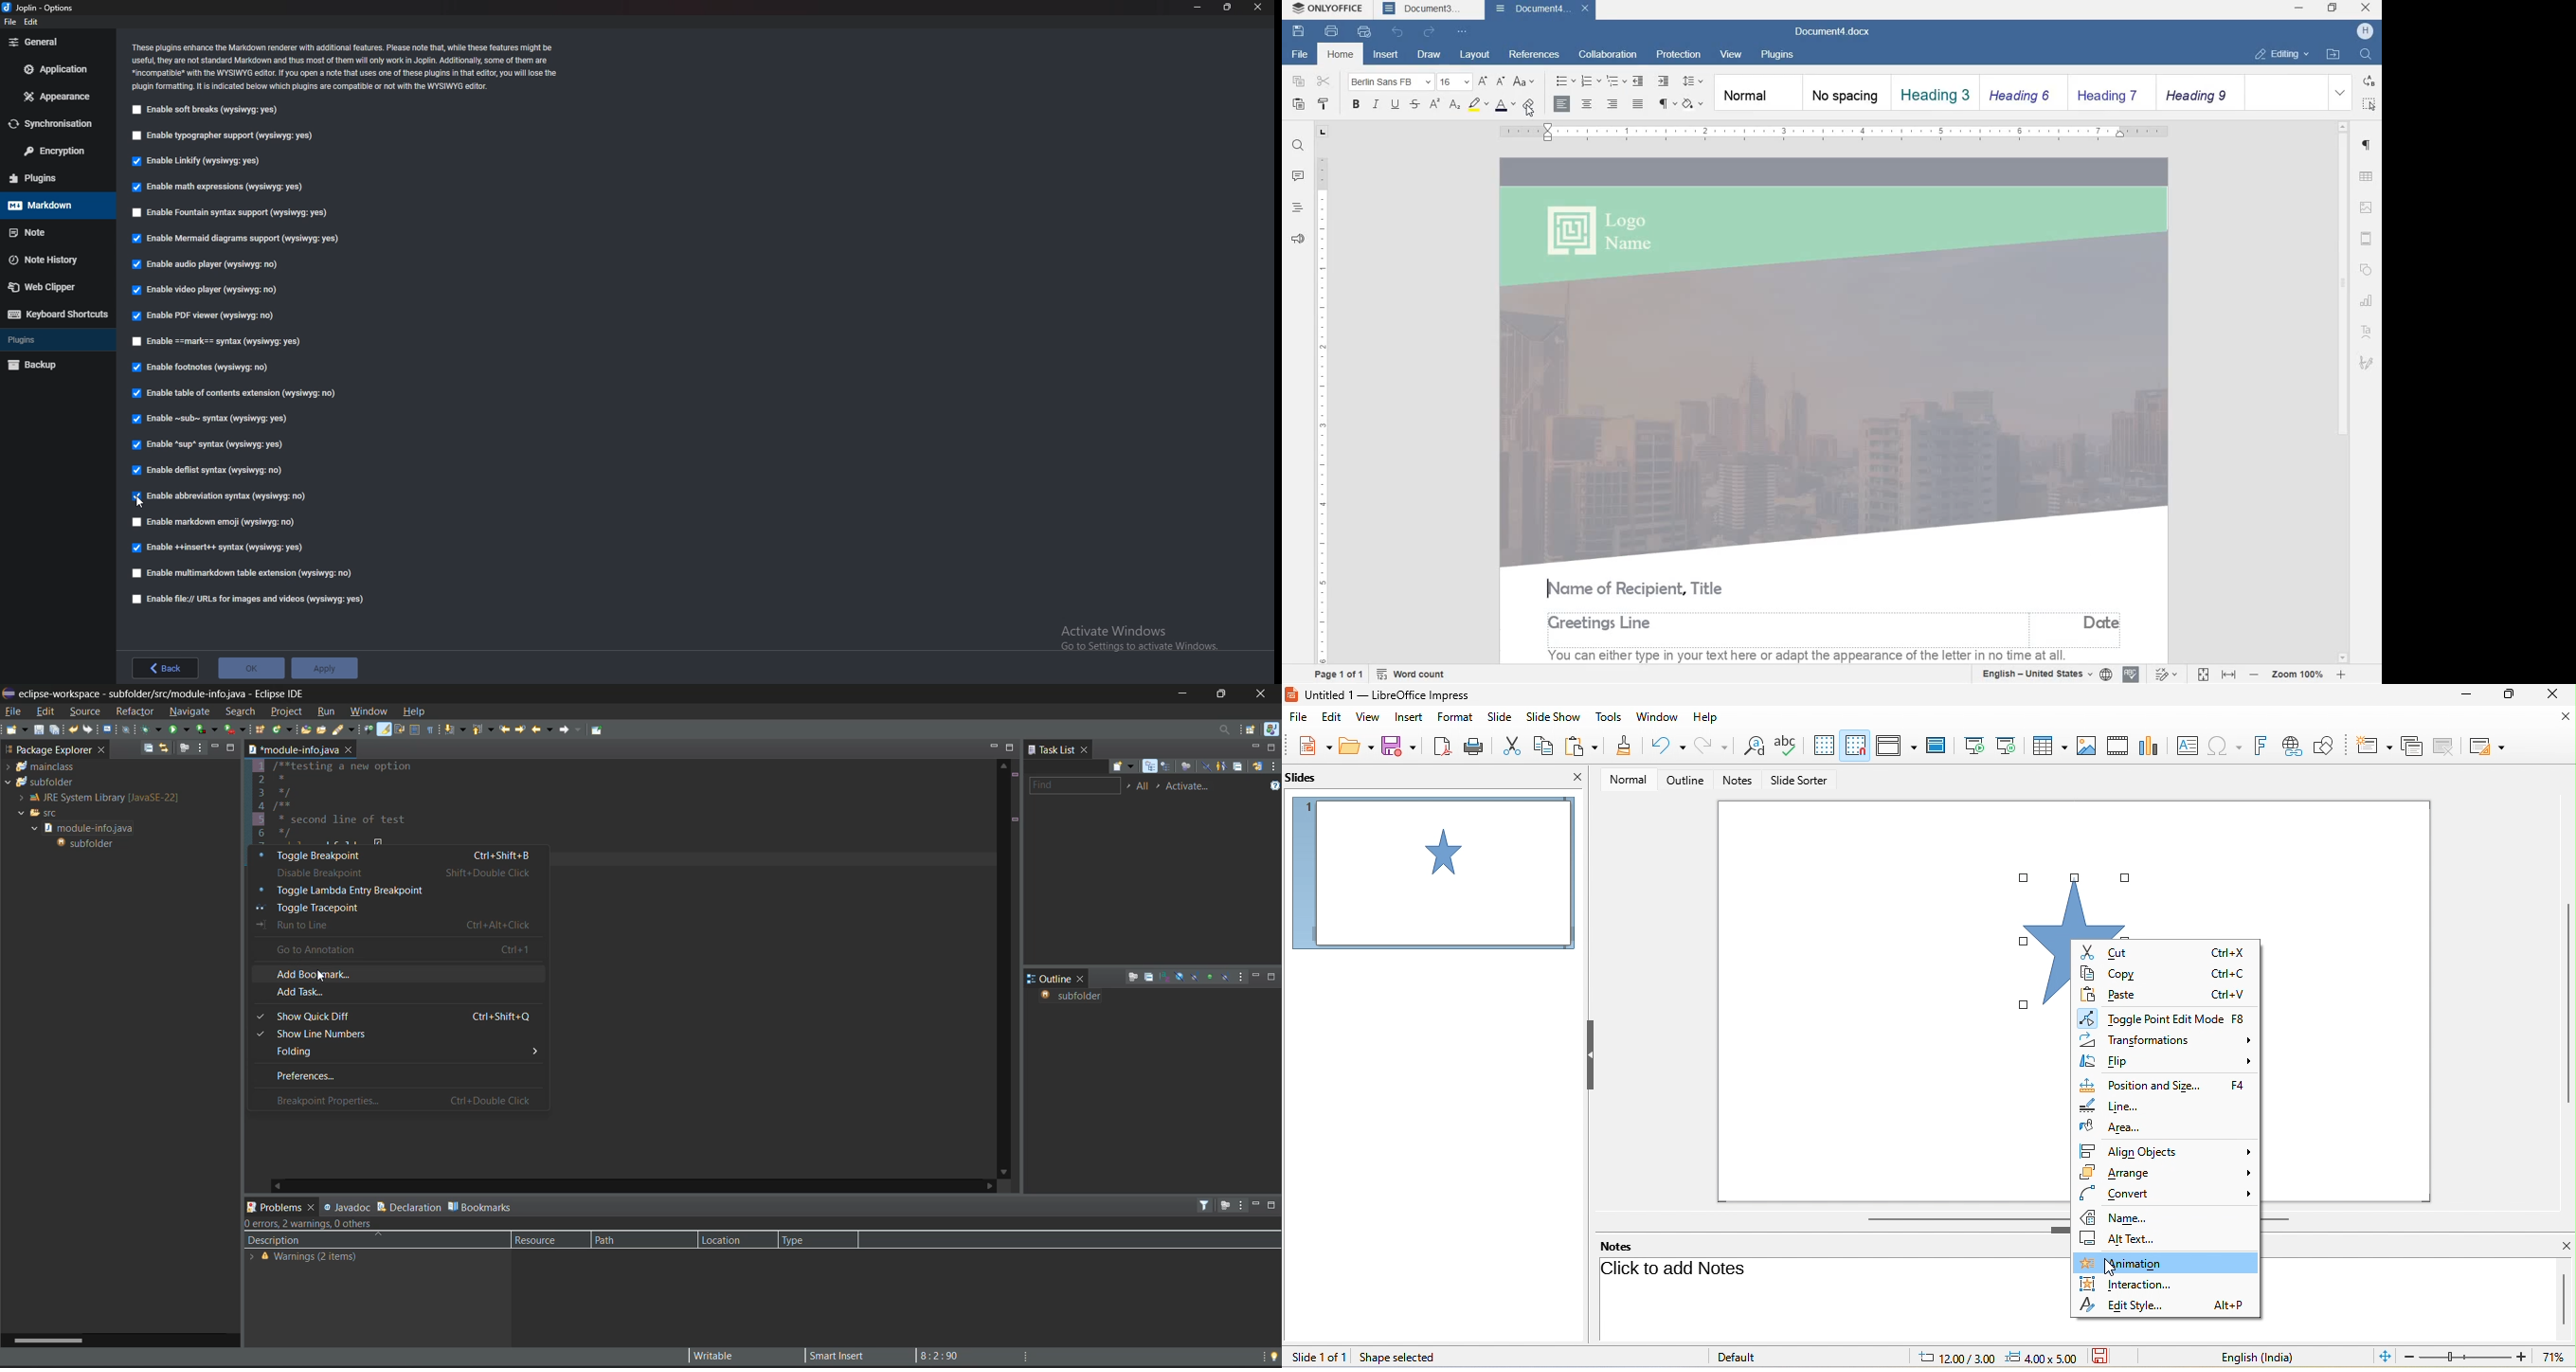  I want to click on text language, so click(2244, 1357).